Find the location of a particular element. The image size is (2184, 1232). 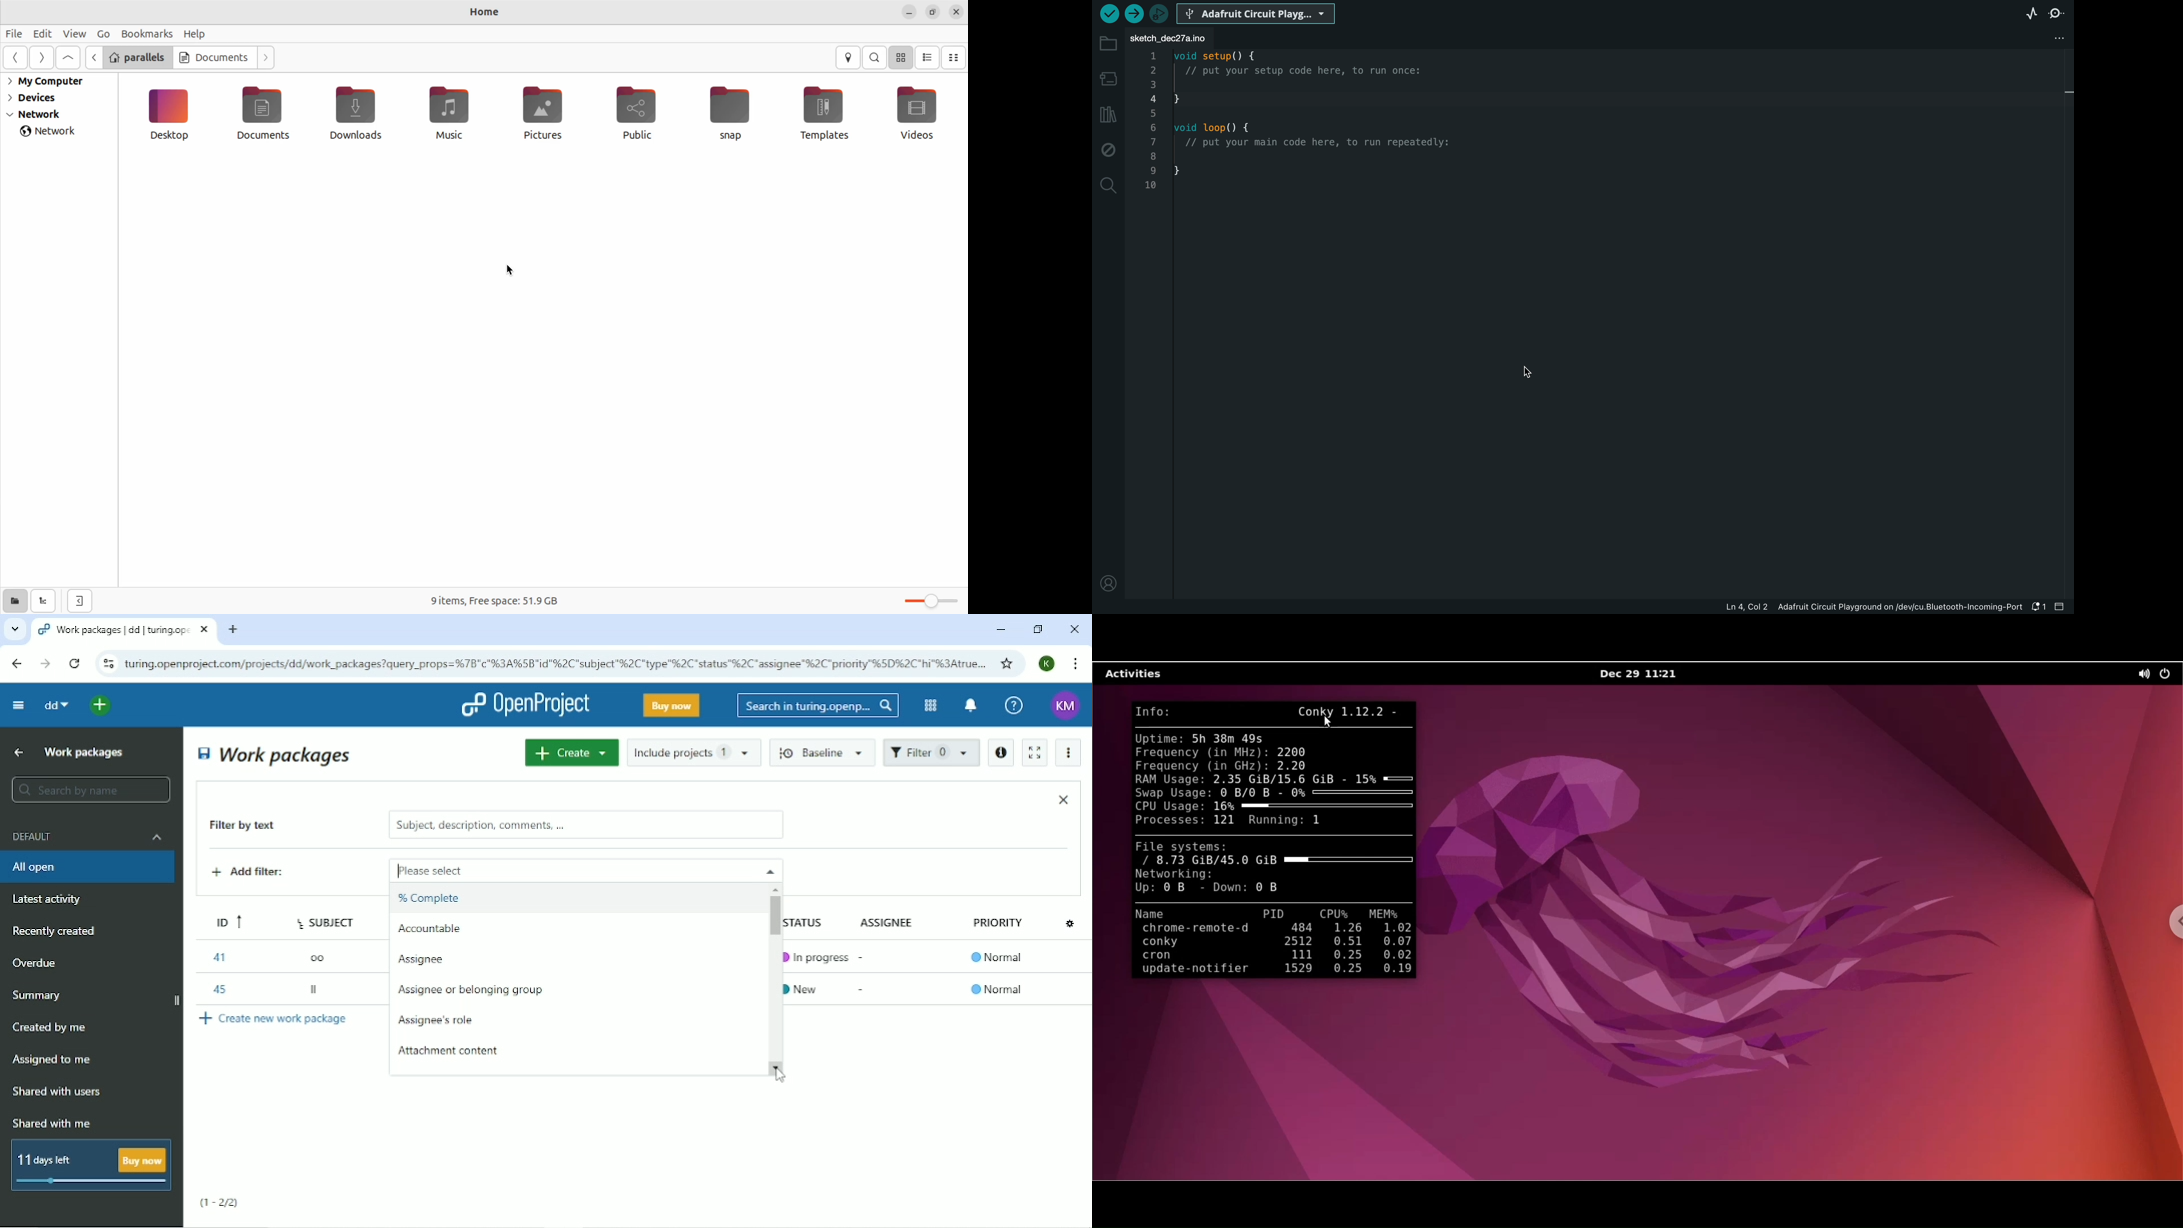

help is located at coordinates (194, 35).